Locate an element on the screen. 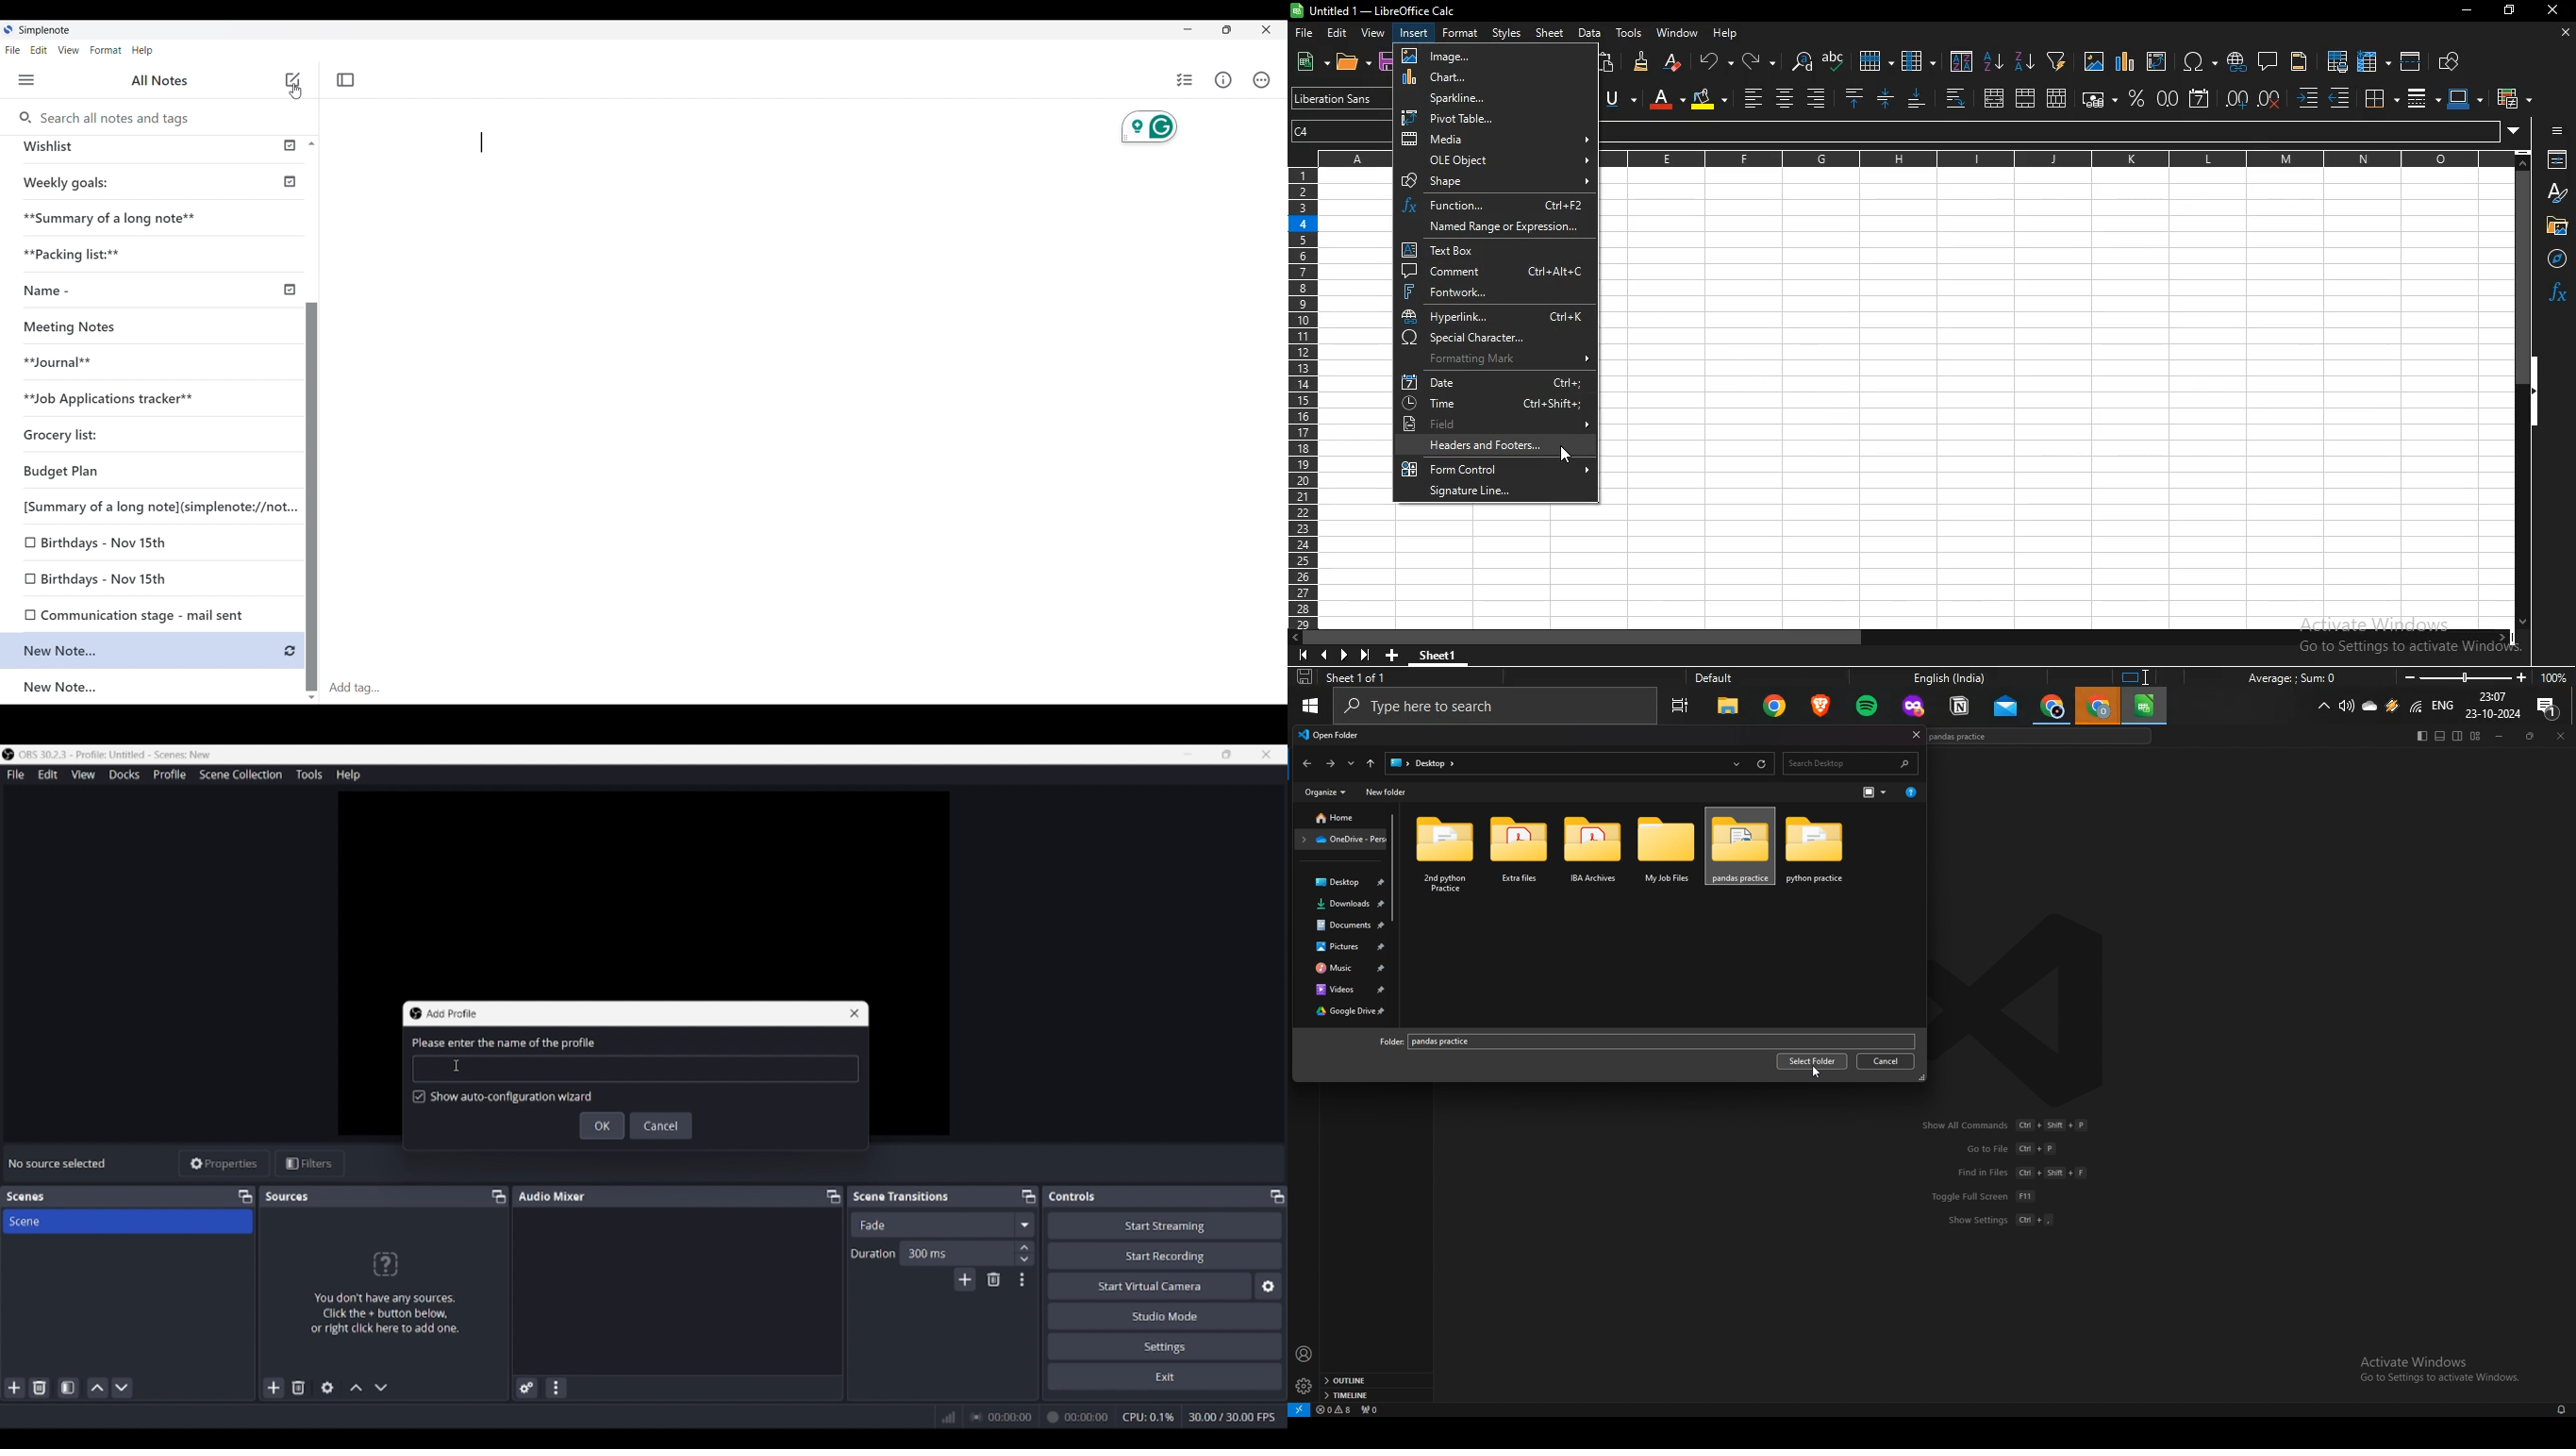 The width and height of the screenshot is (2576, 1456). headers and footers is located at coordinates (1499, 445).